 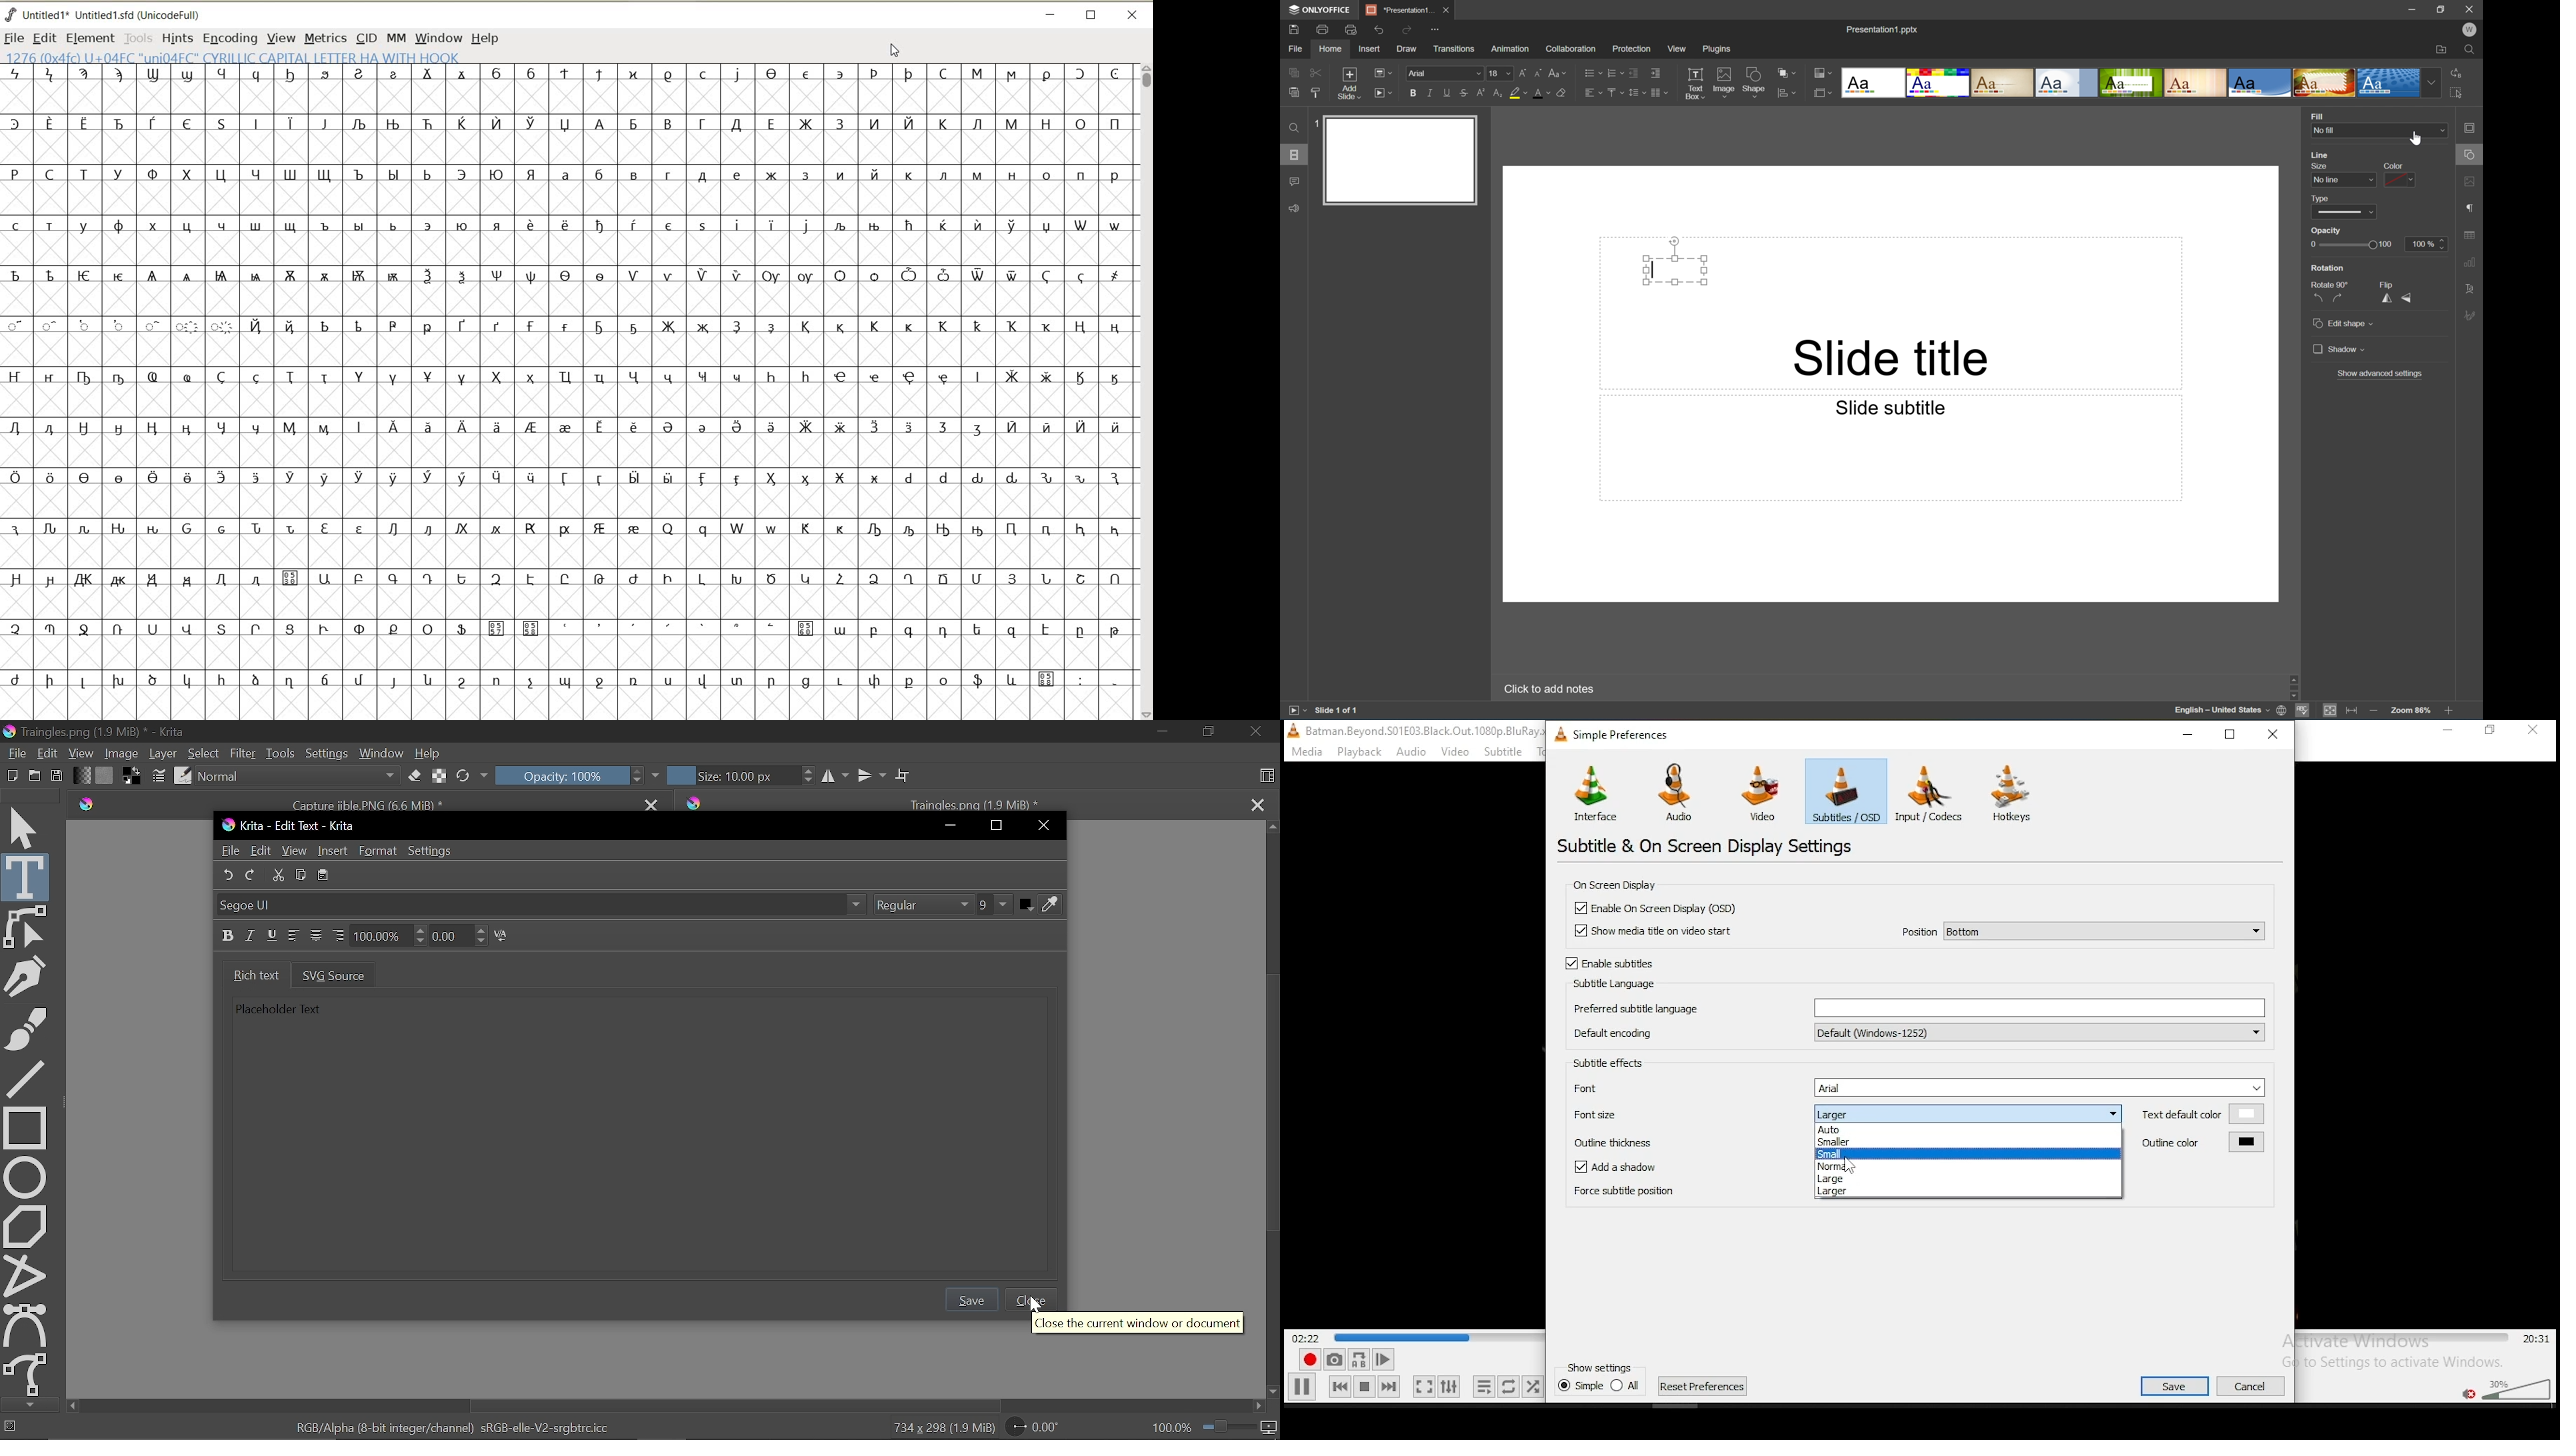 I want to click on No fill, so click(x=2325, y=131).